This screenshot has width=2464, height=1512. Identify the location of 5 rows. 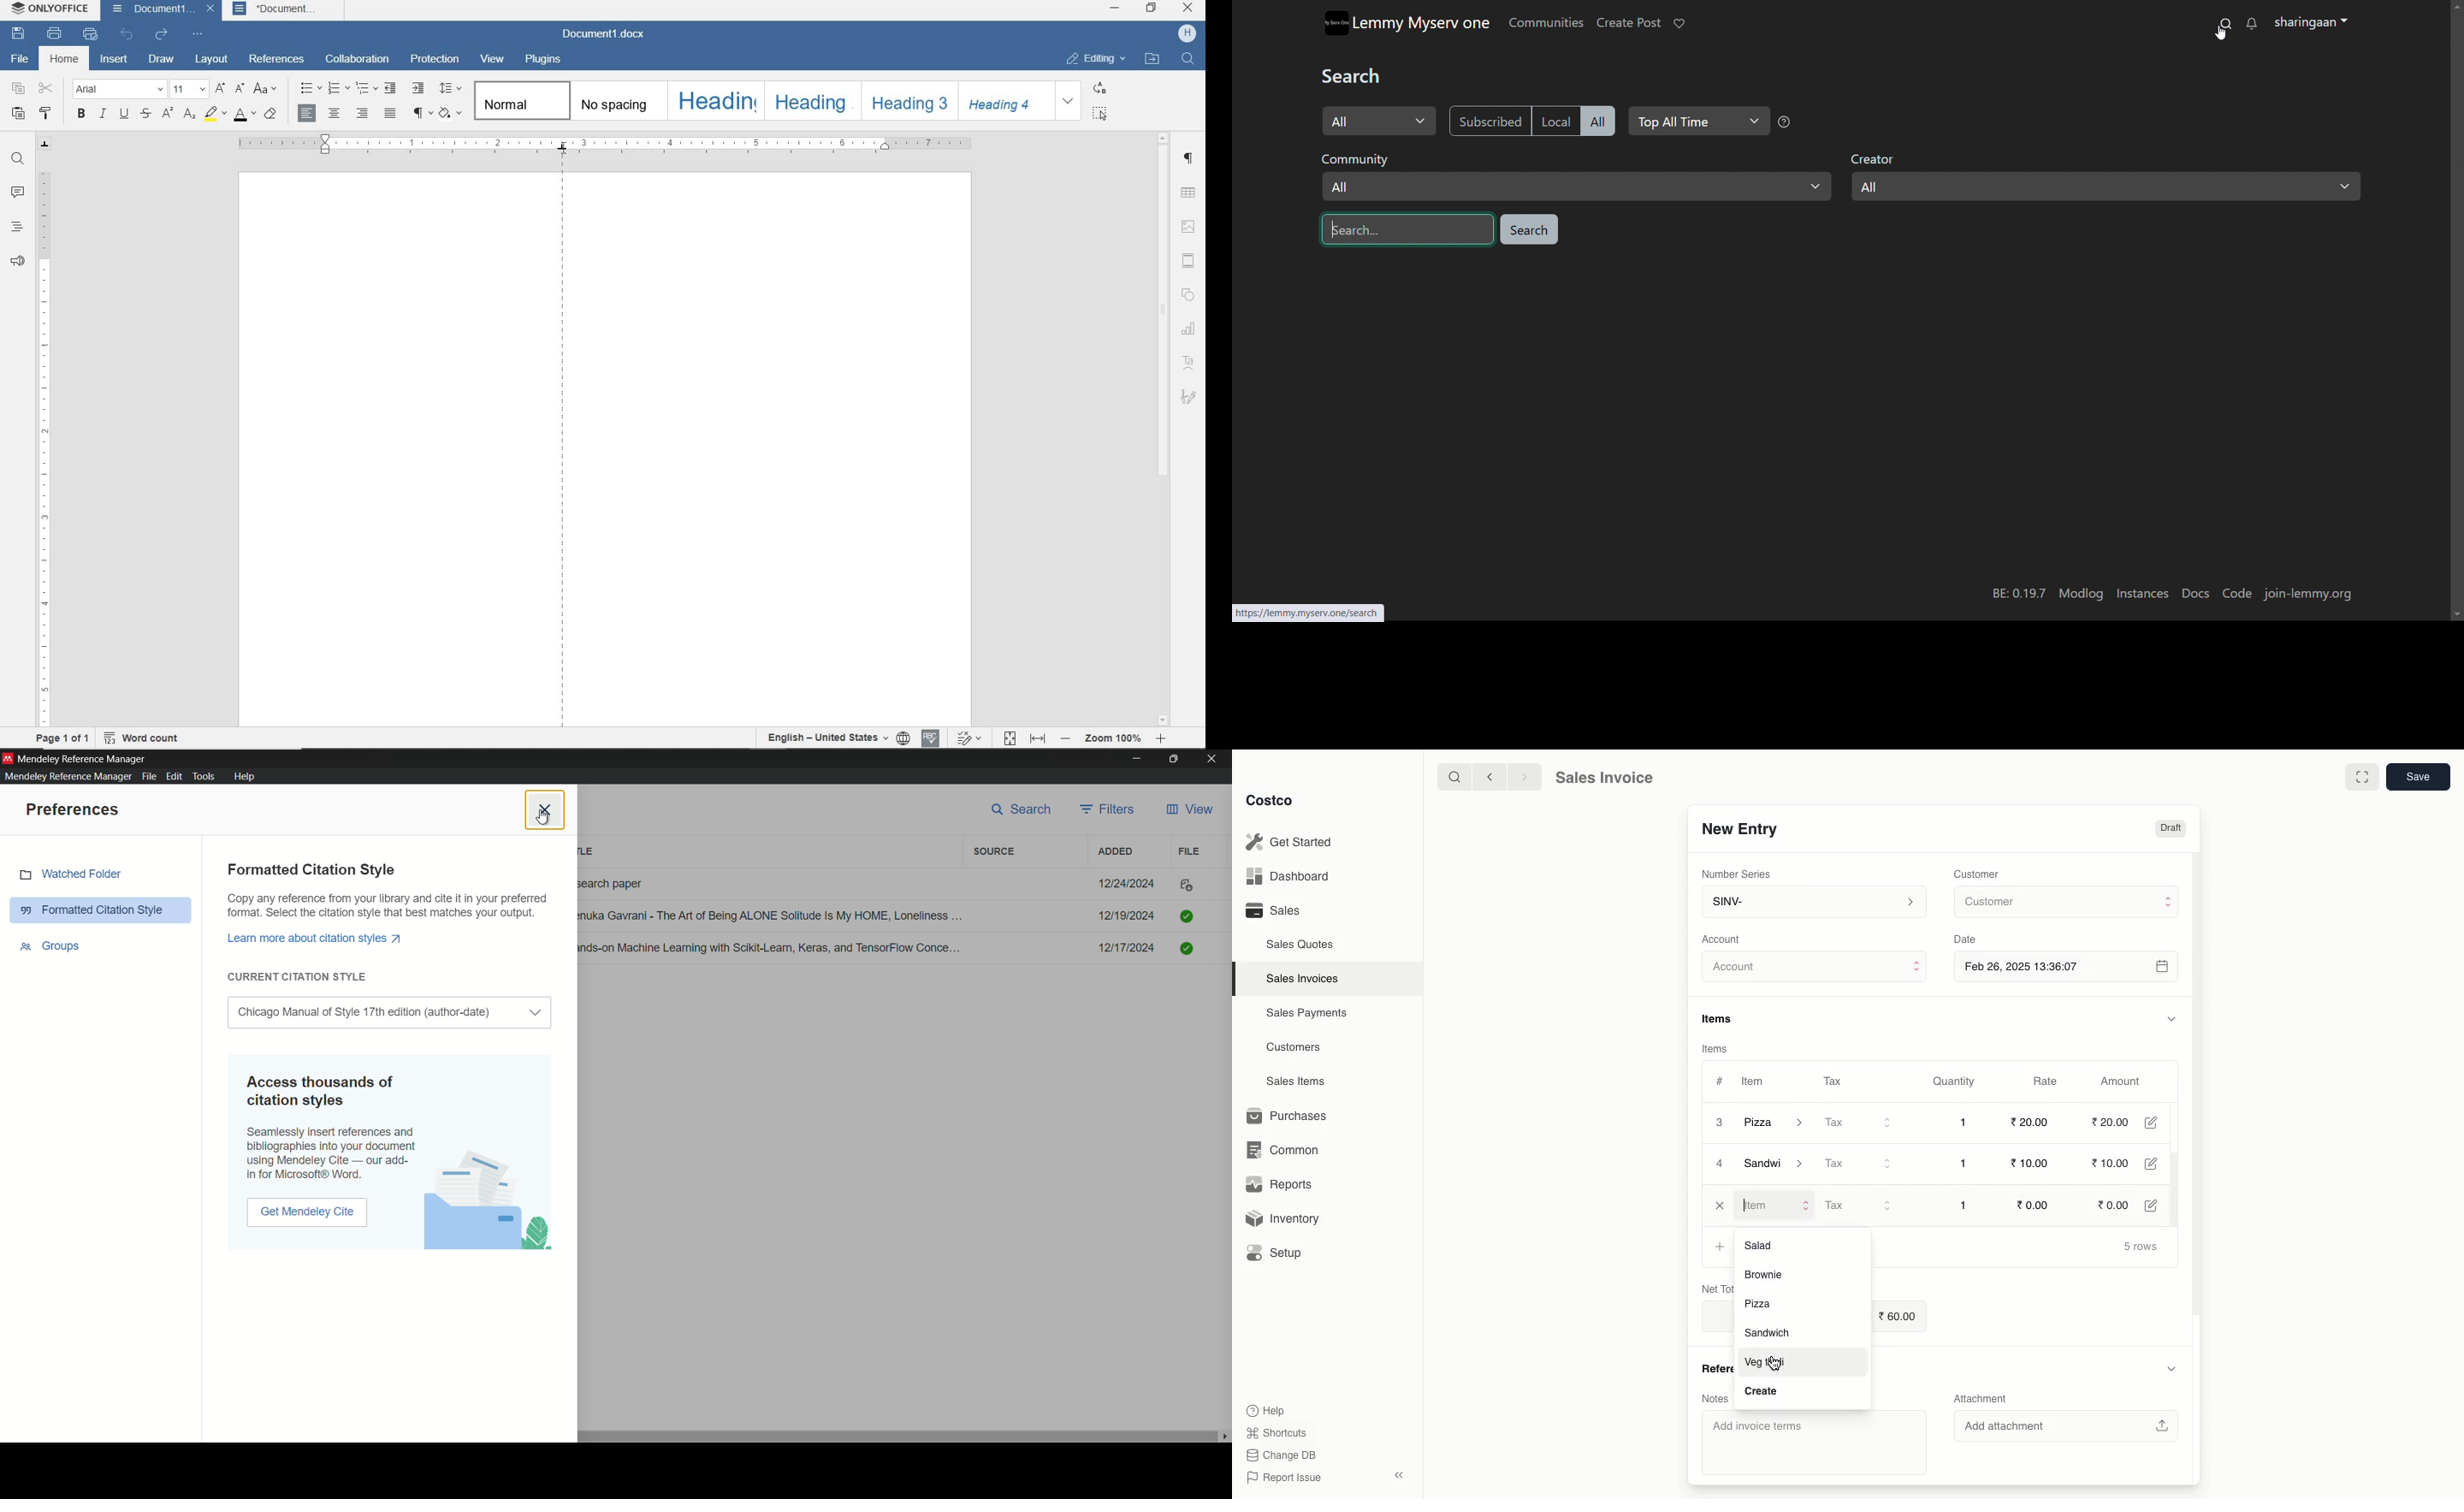
(2141, 1247).